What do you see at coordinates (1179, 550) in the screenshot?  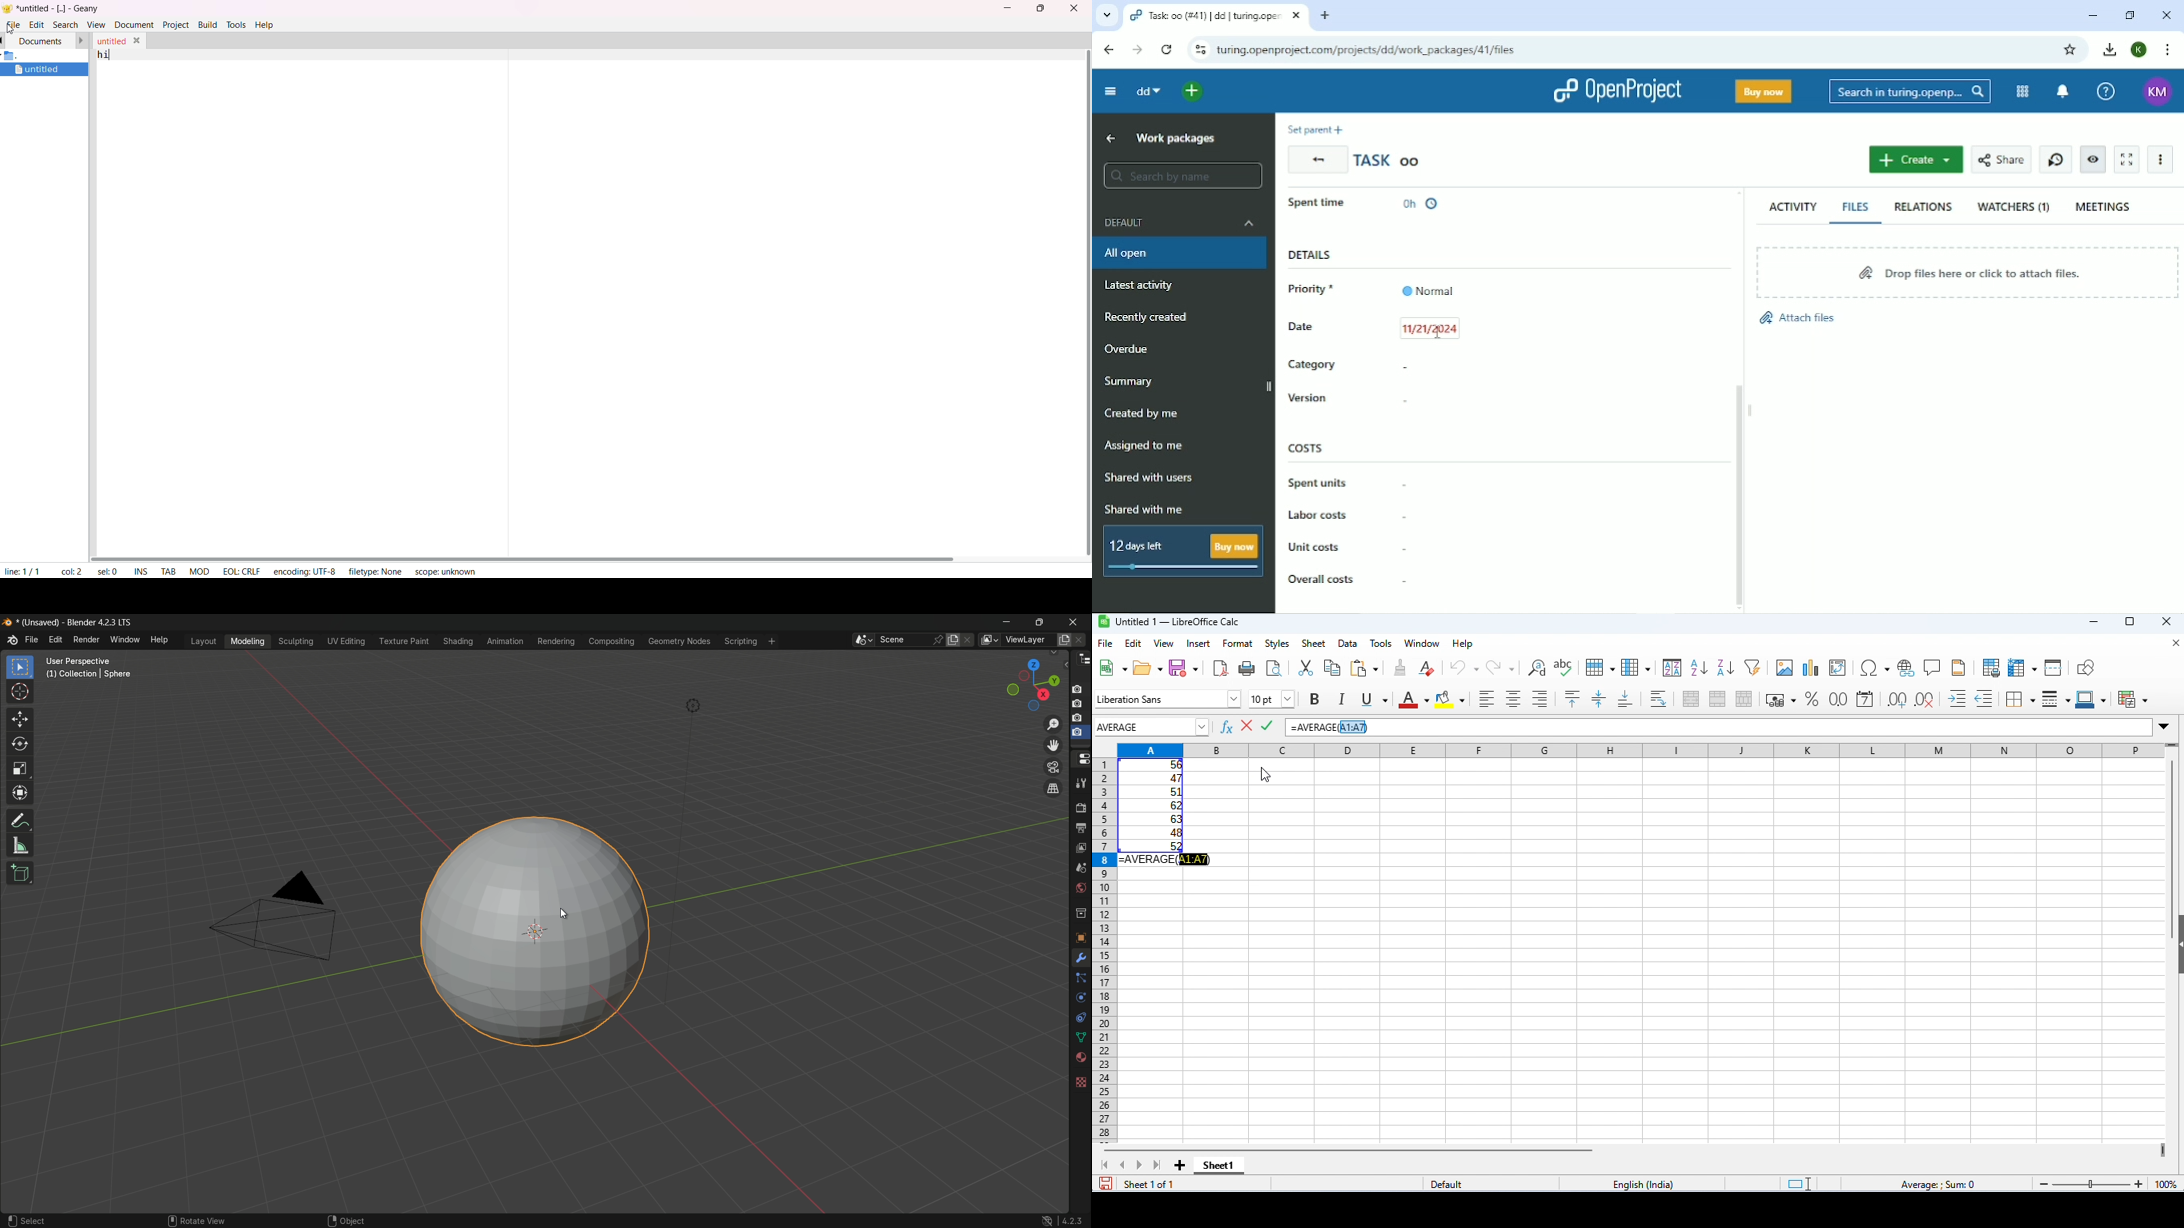 I see `12 days left Buy now` at bounding box center [1179, 550].